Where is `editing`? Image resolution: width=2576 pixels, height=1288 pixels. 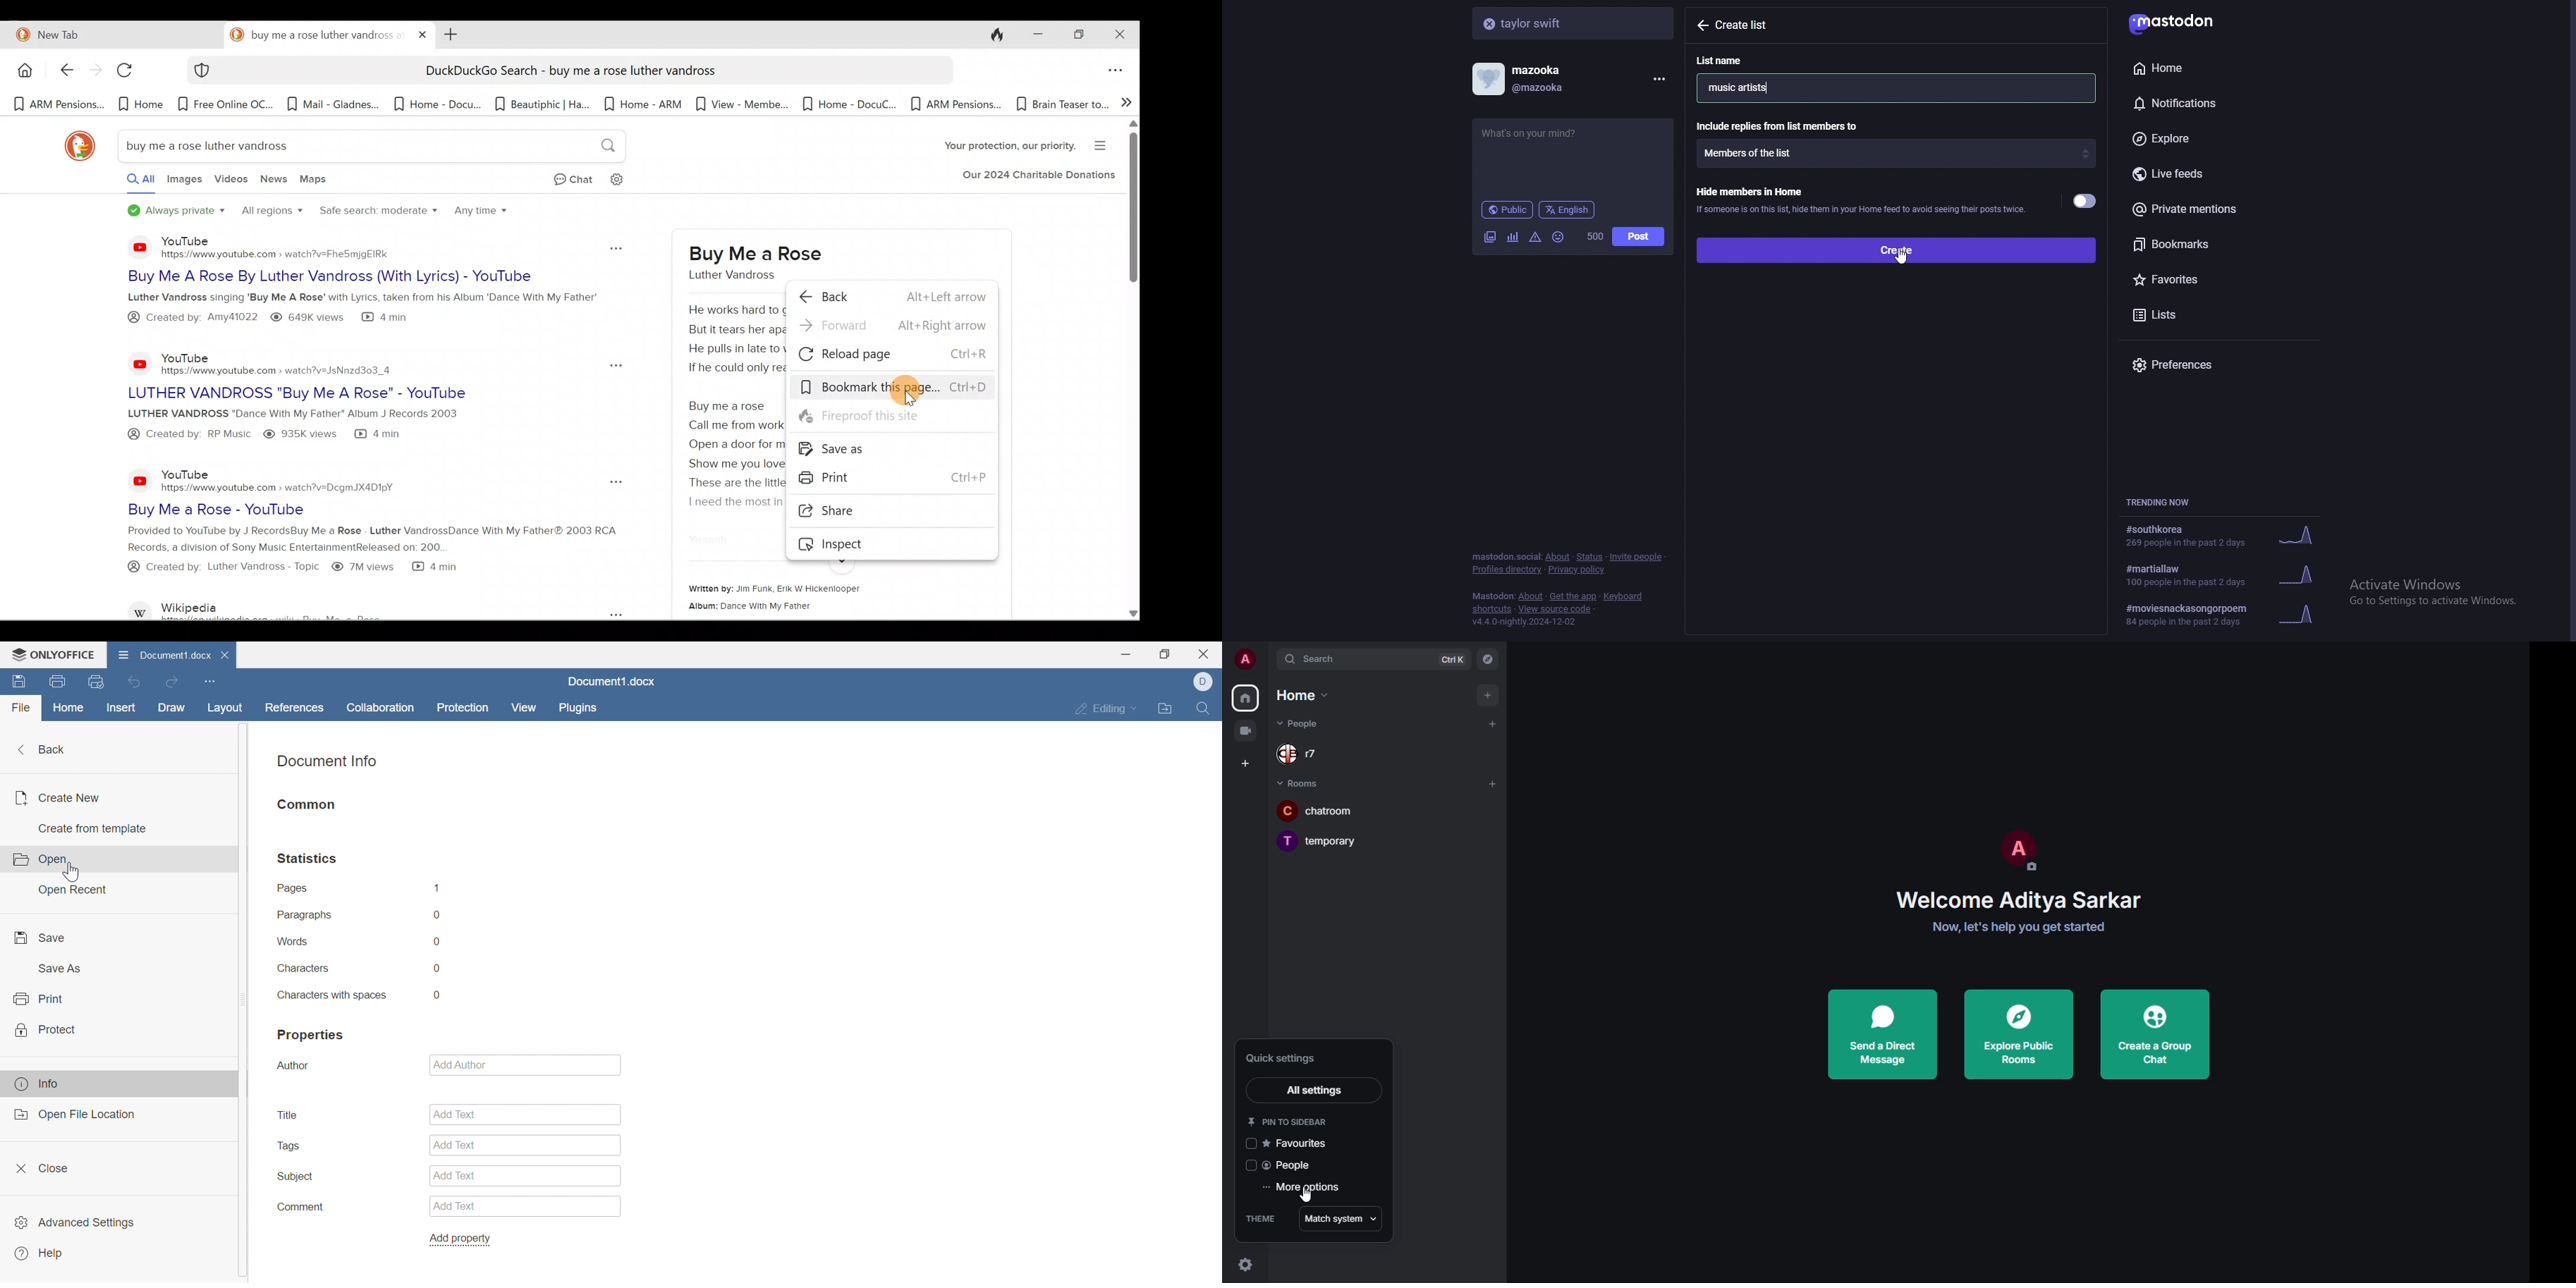
editing is located at coordinates (1107, 711).